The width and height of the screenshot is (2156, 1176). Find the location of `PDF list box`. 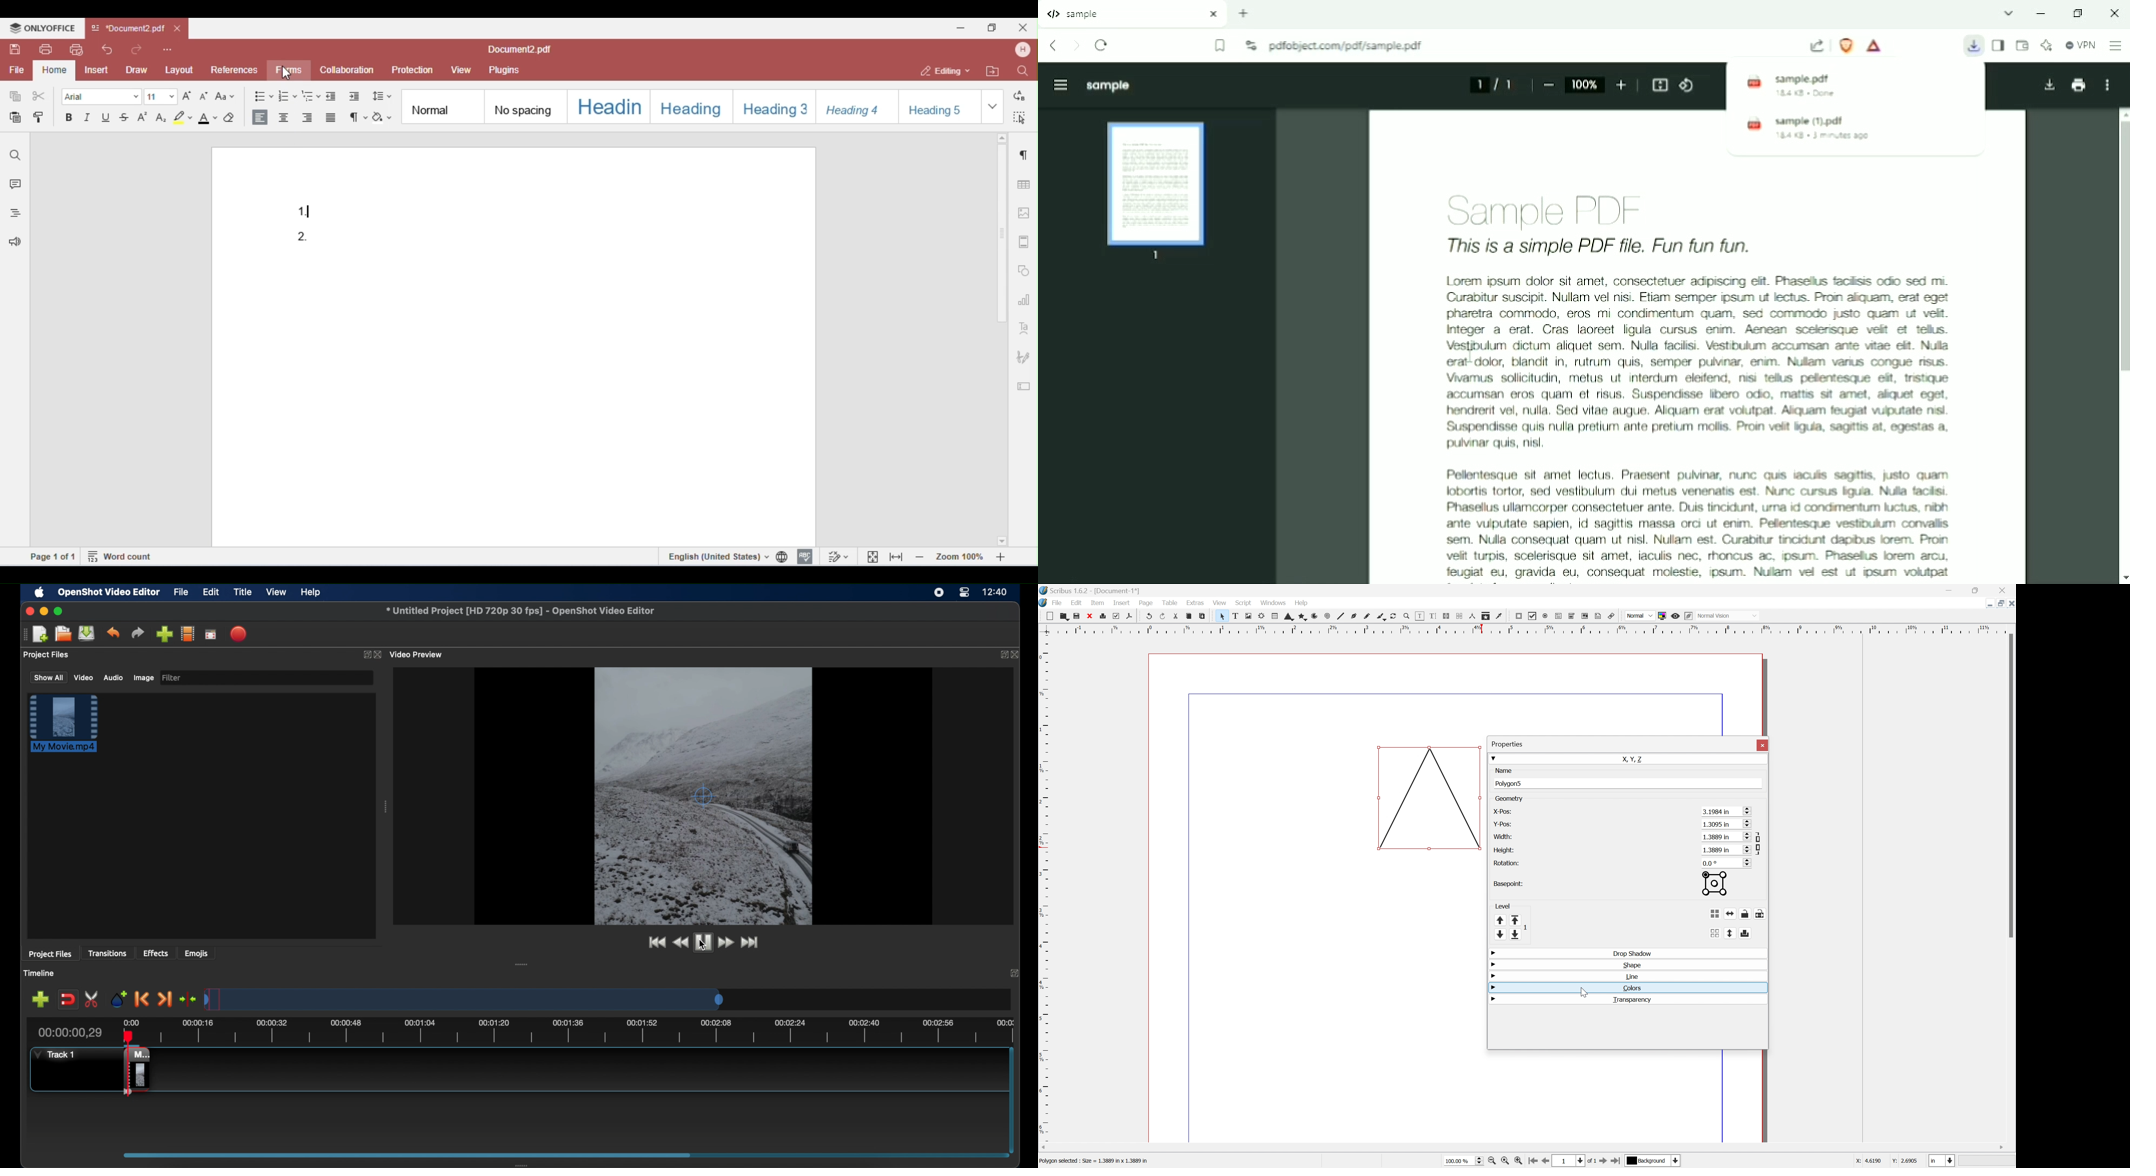

PDF list box is located at coordinates (1585, 616).